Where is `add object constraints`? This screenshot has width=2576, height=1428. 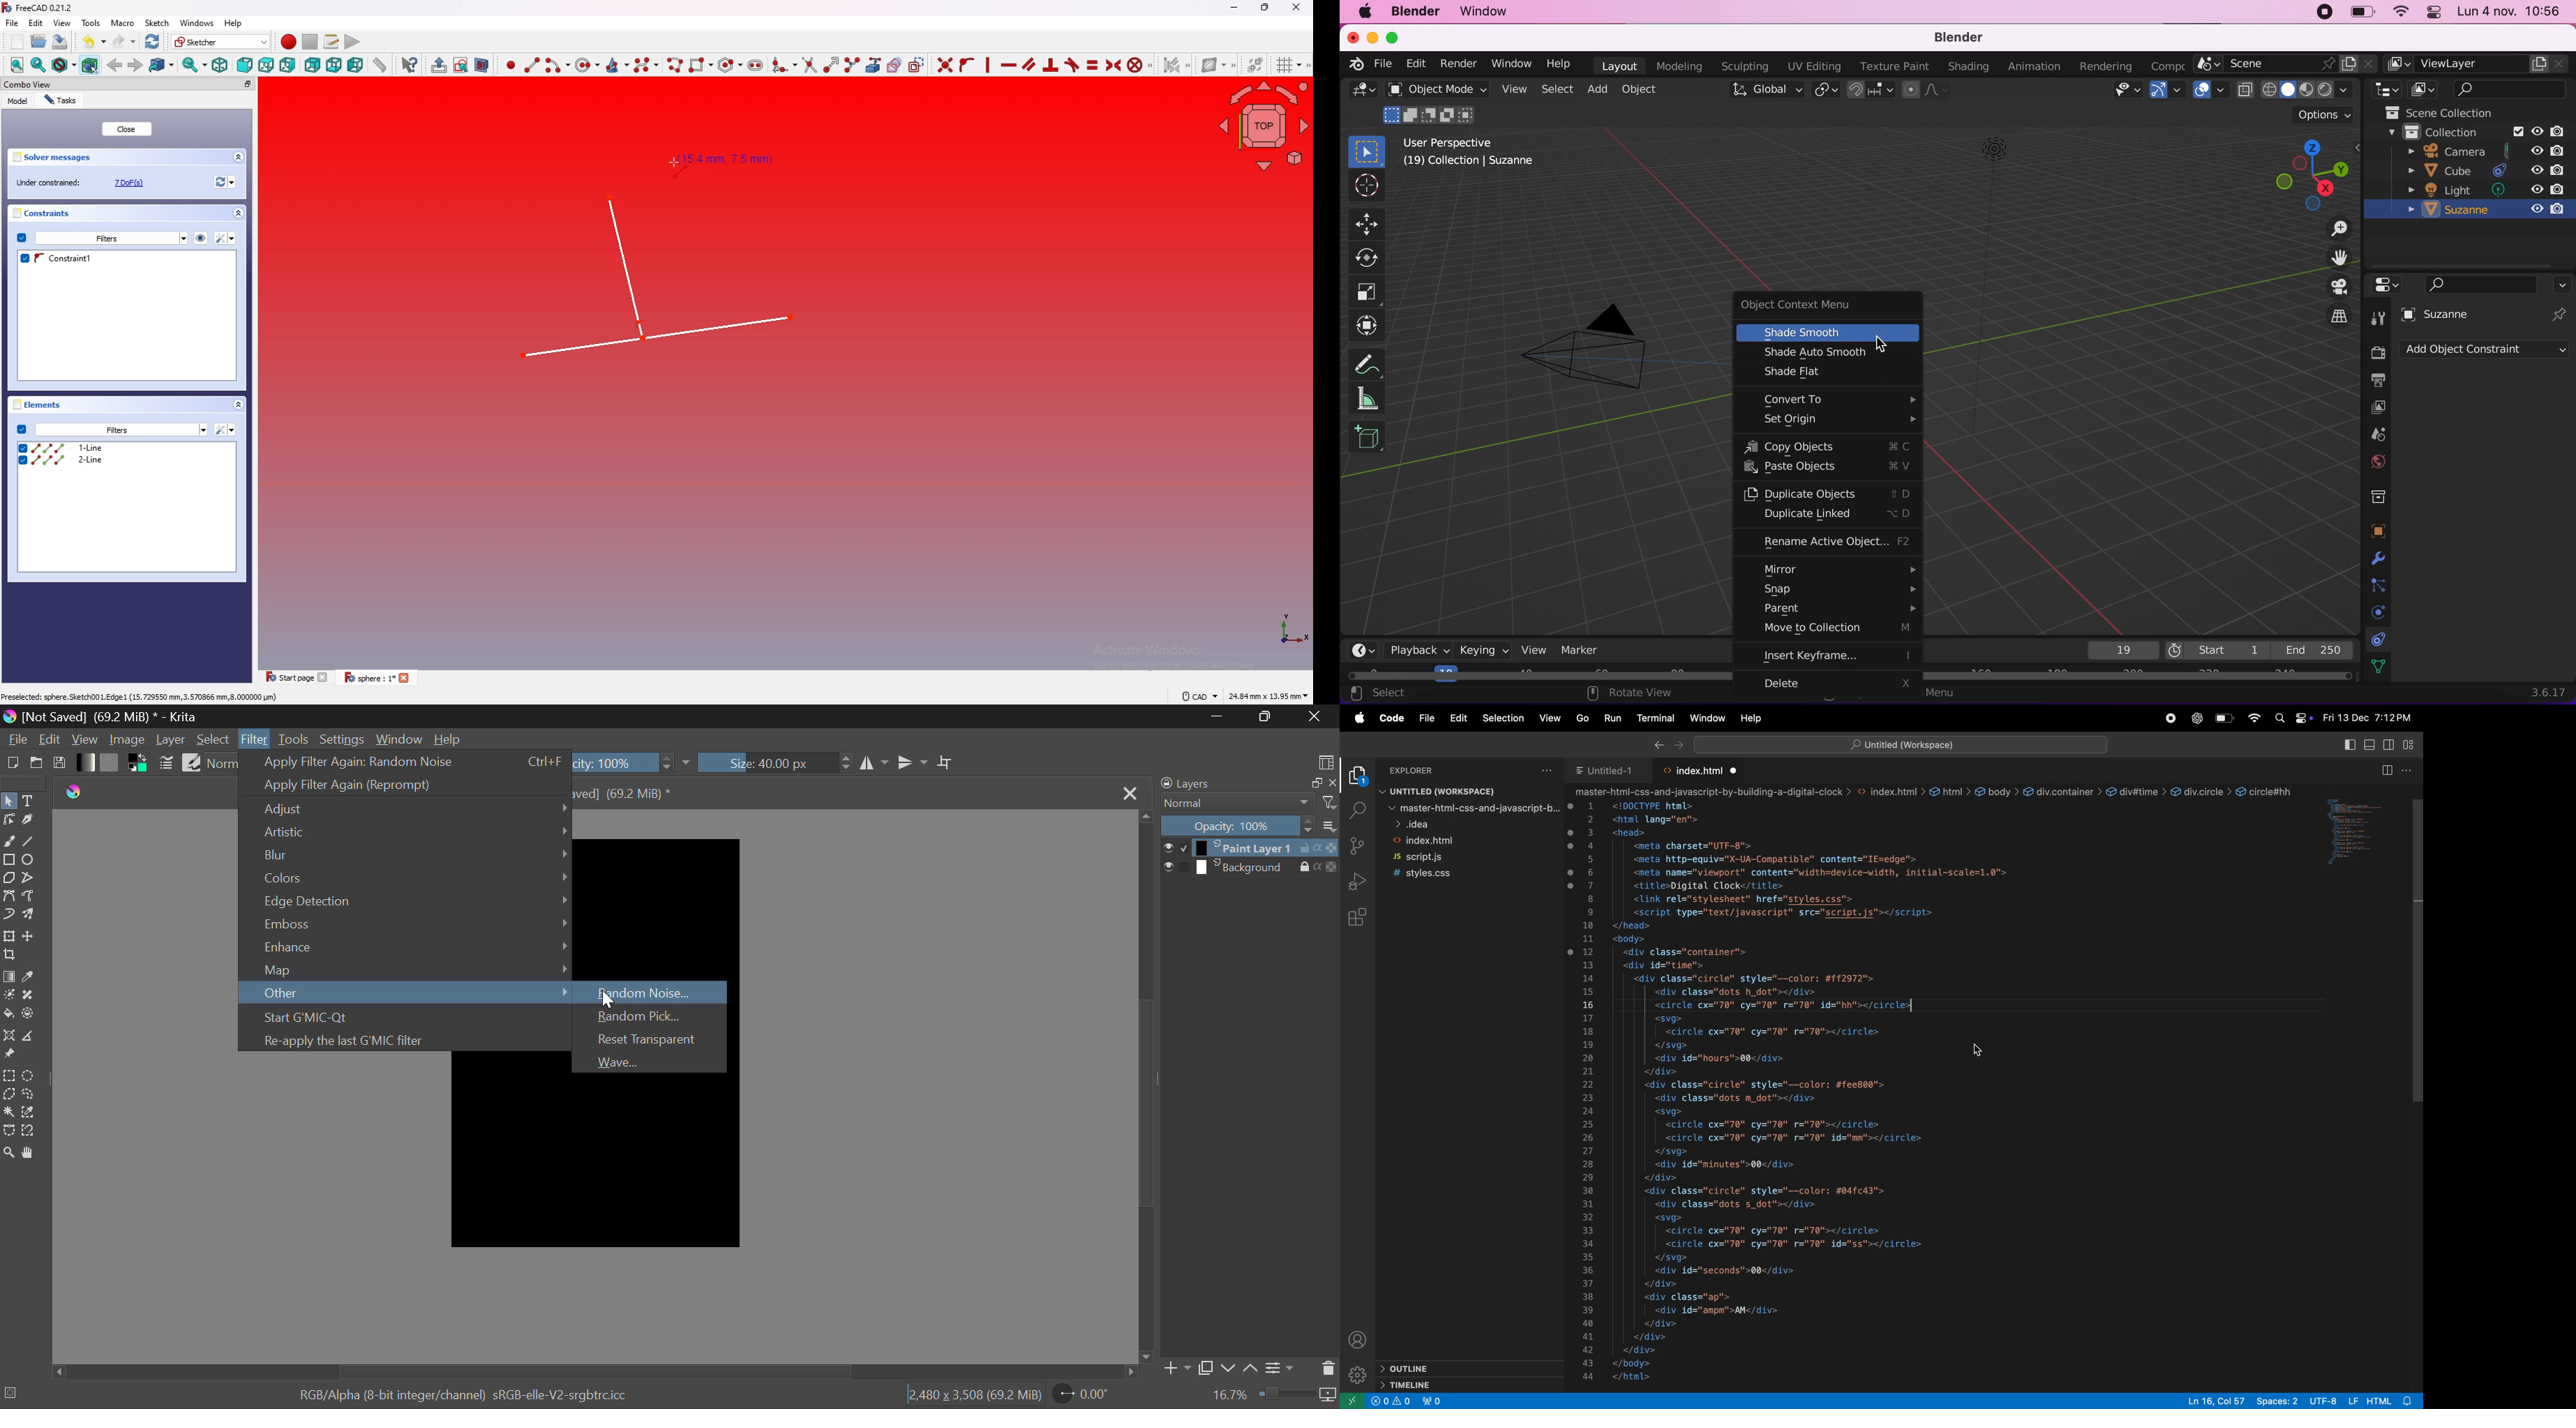
add object constraints is located at coordinates (2484, 352).